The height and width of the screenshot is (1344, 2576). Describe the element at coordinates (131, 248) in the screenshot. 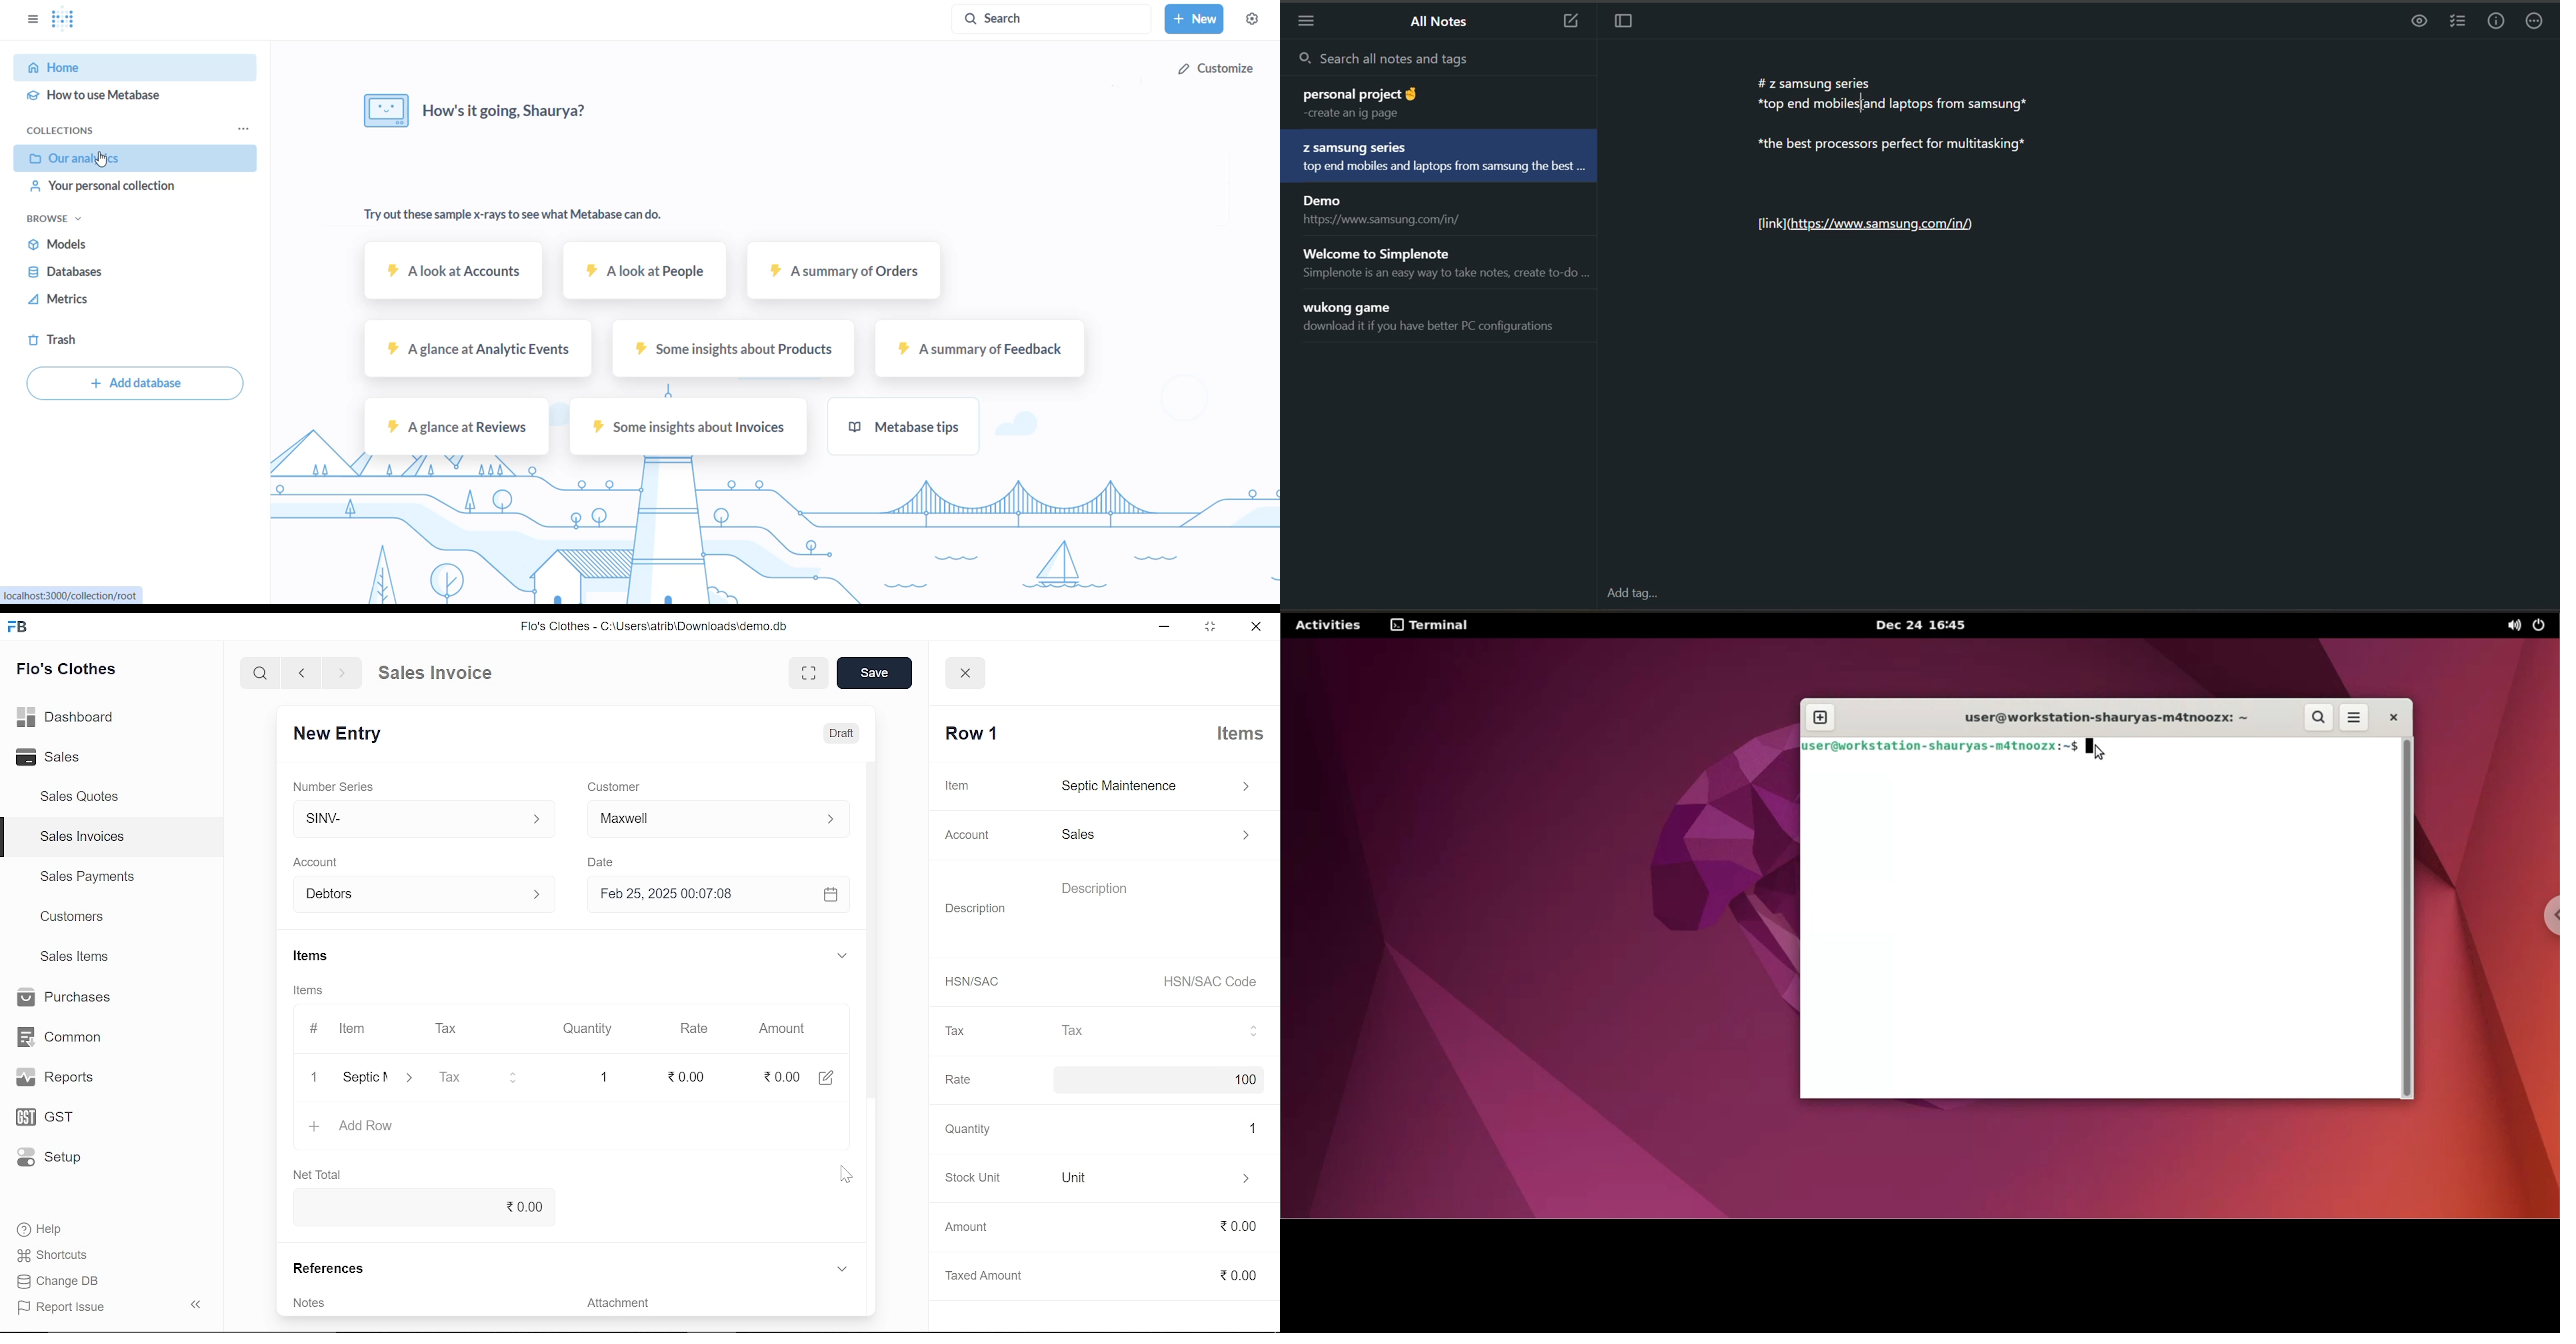

I see `models` at that location.